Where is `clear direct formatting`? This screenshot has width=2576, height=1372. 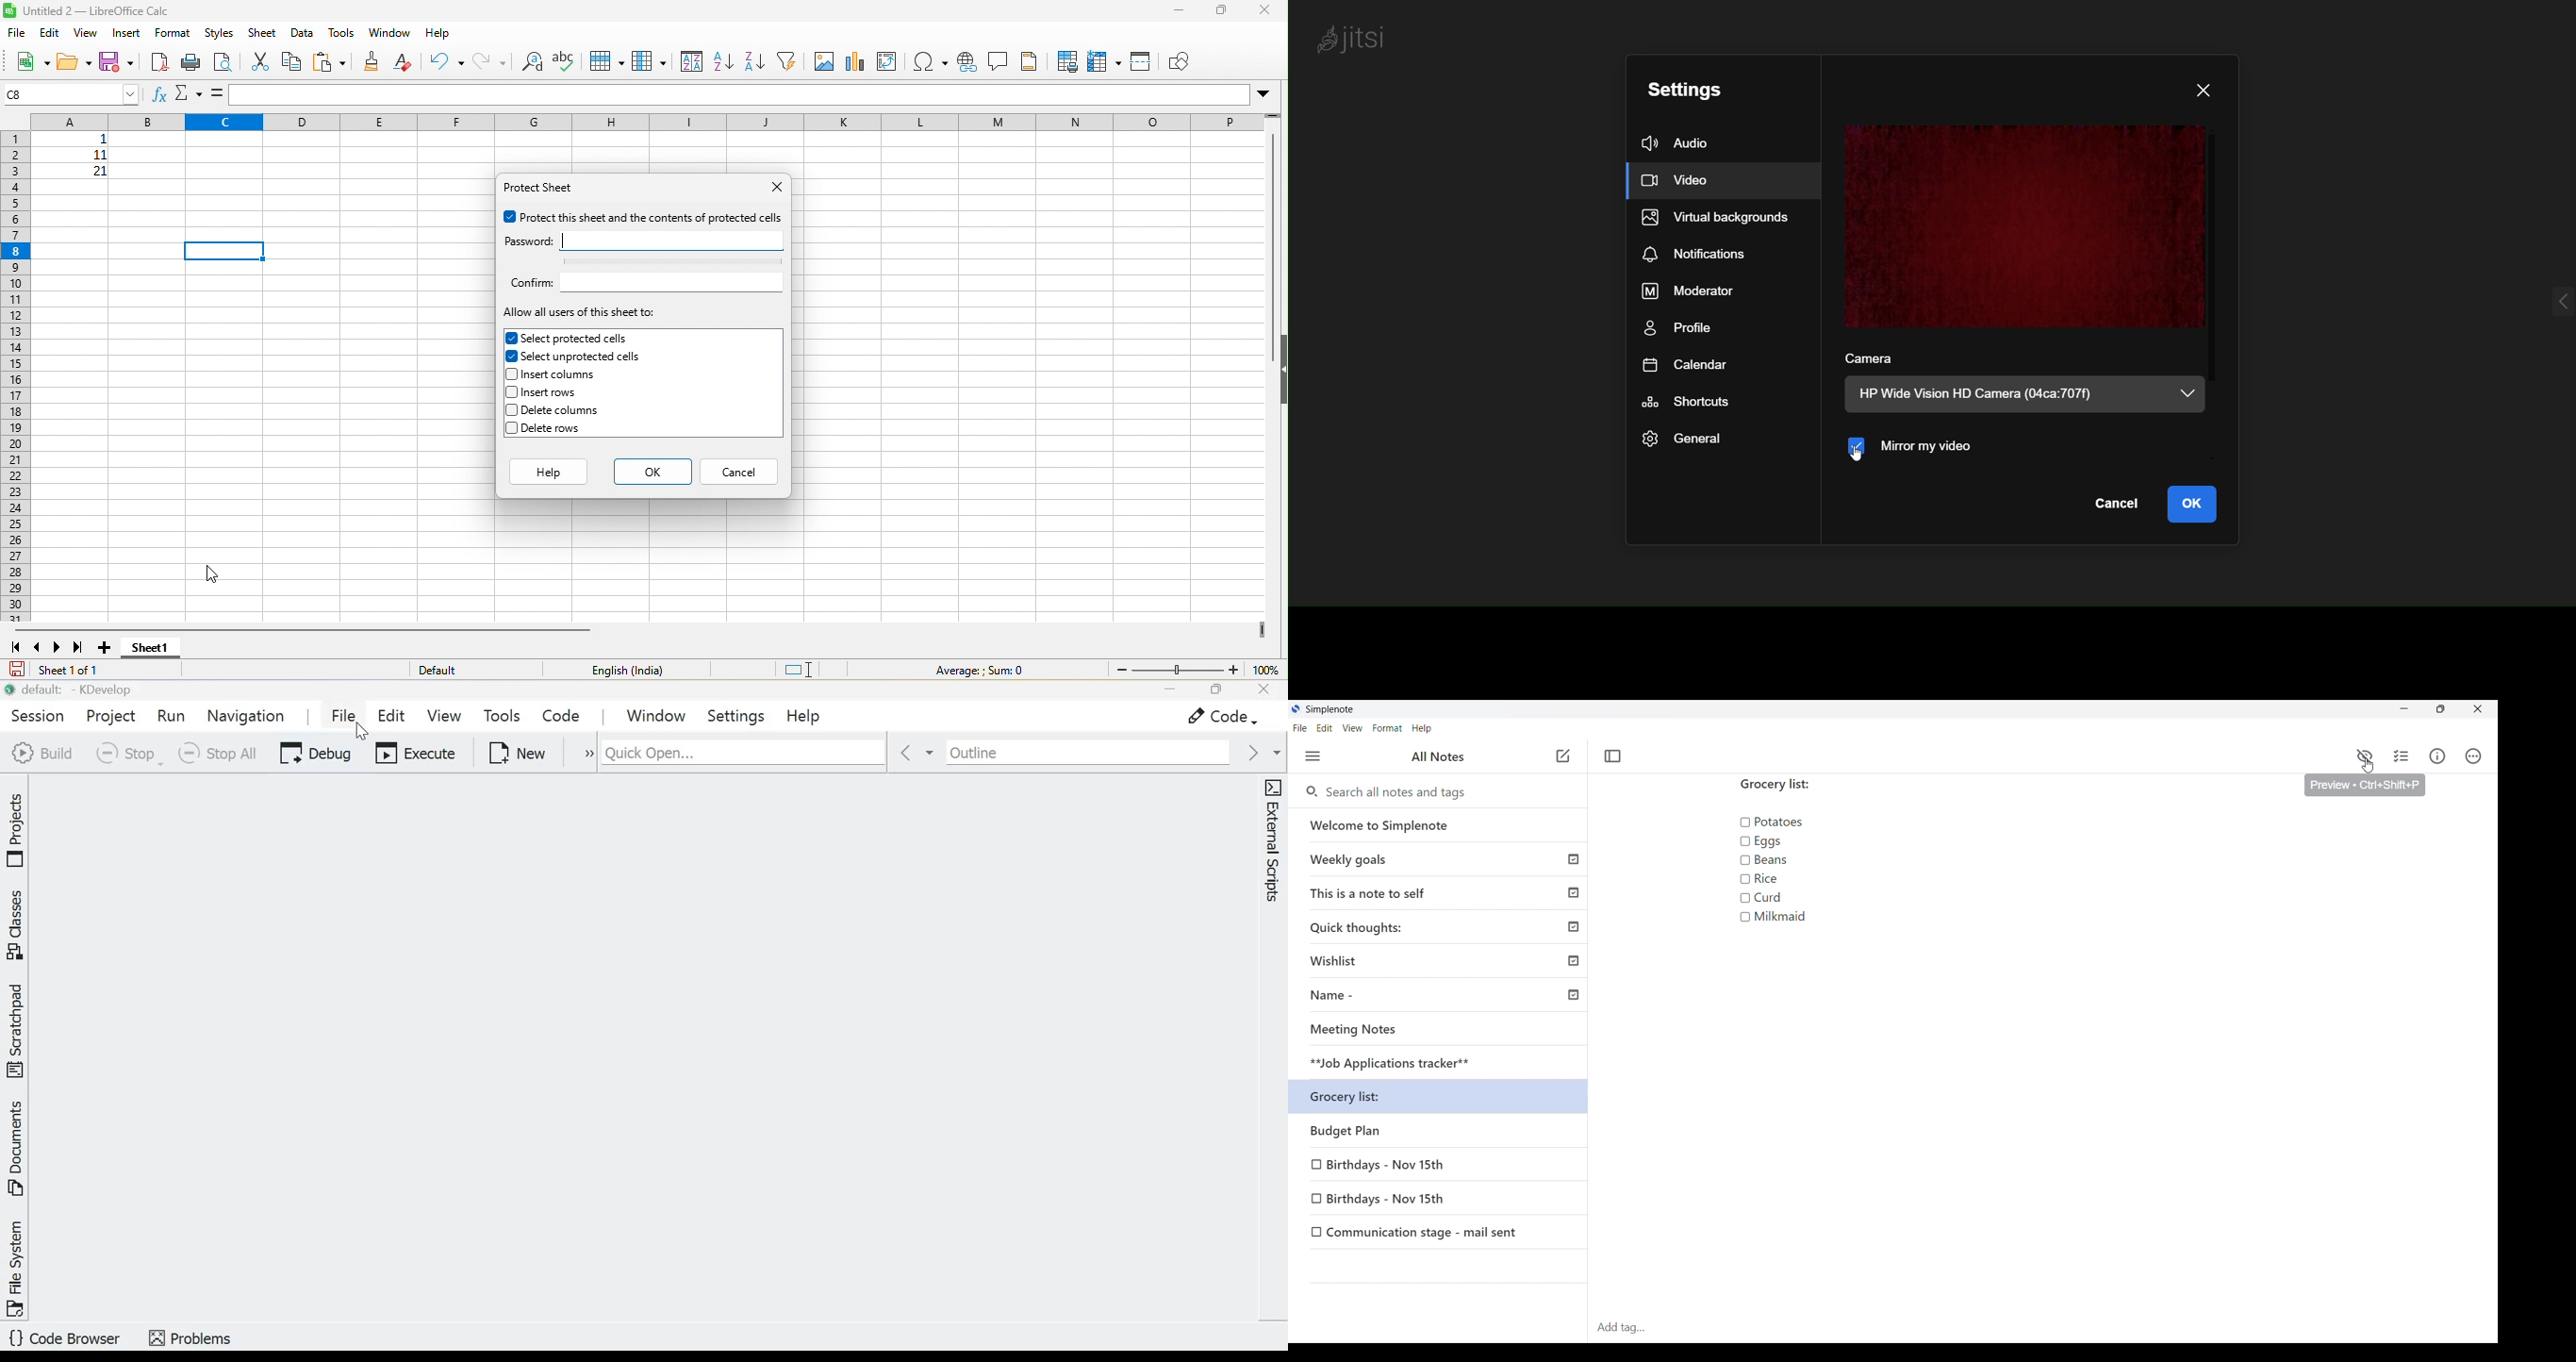
clear direct formatting is located at coordinates (407, 62).